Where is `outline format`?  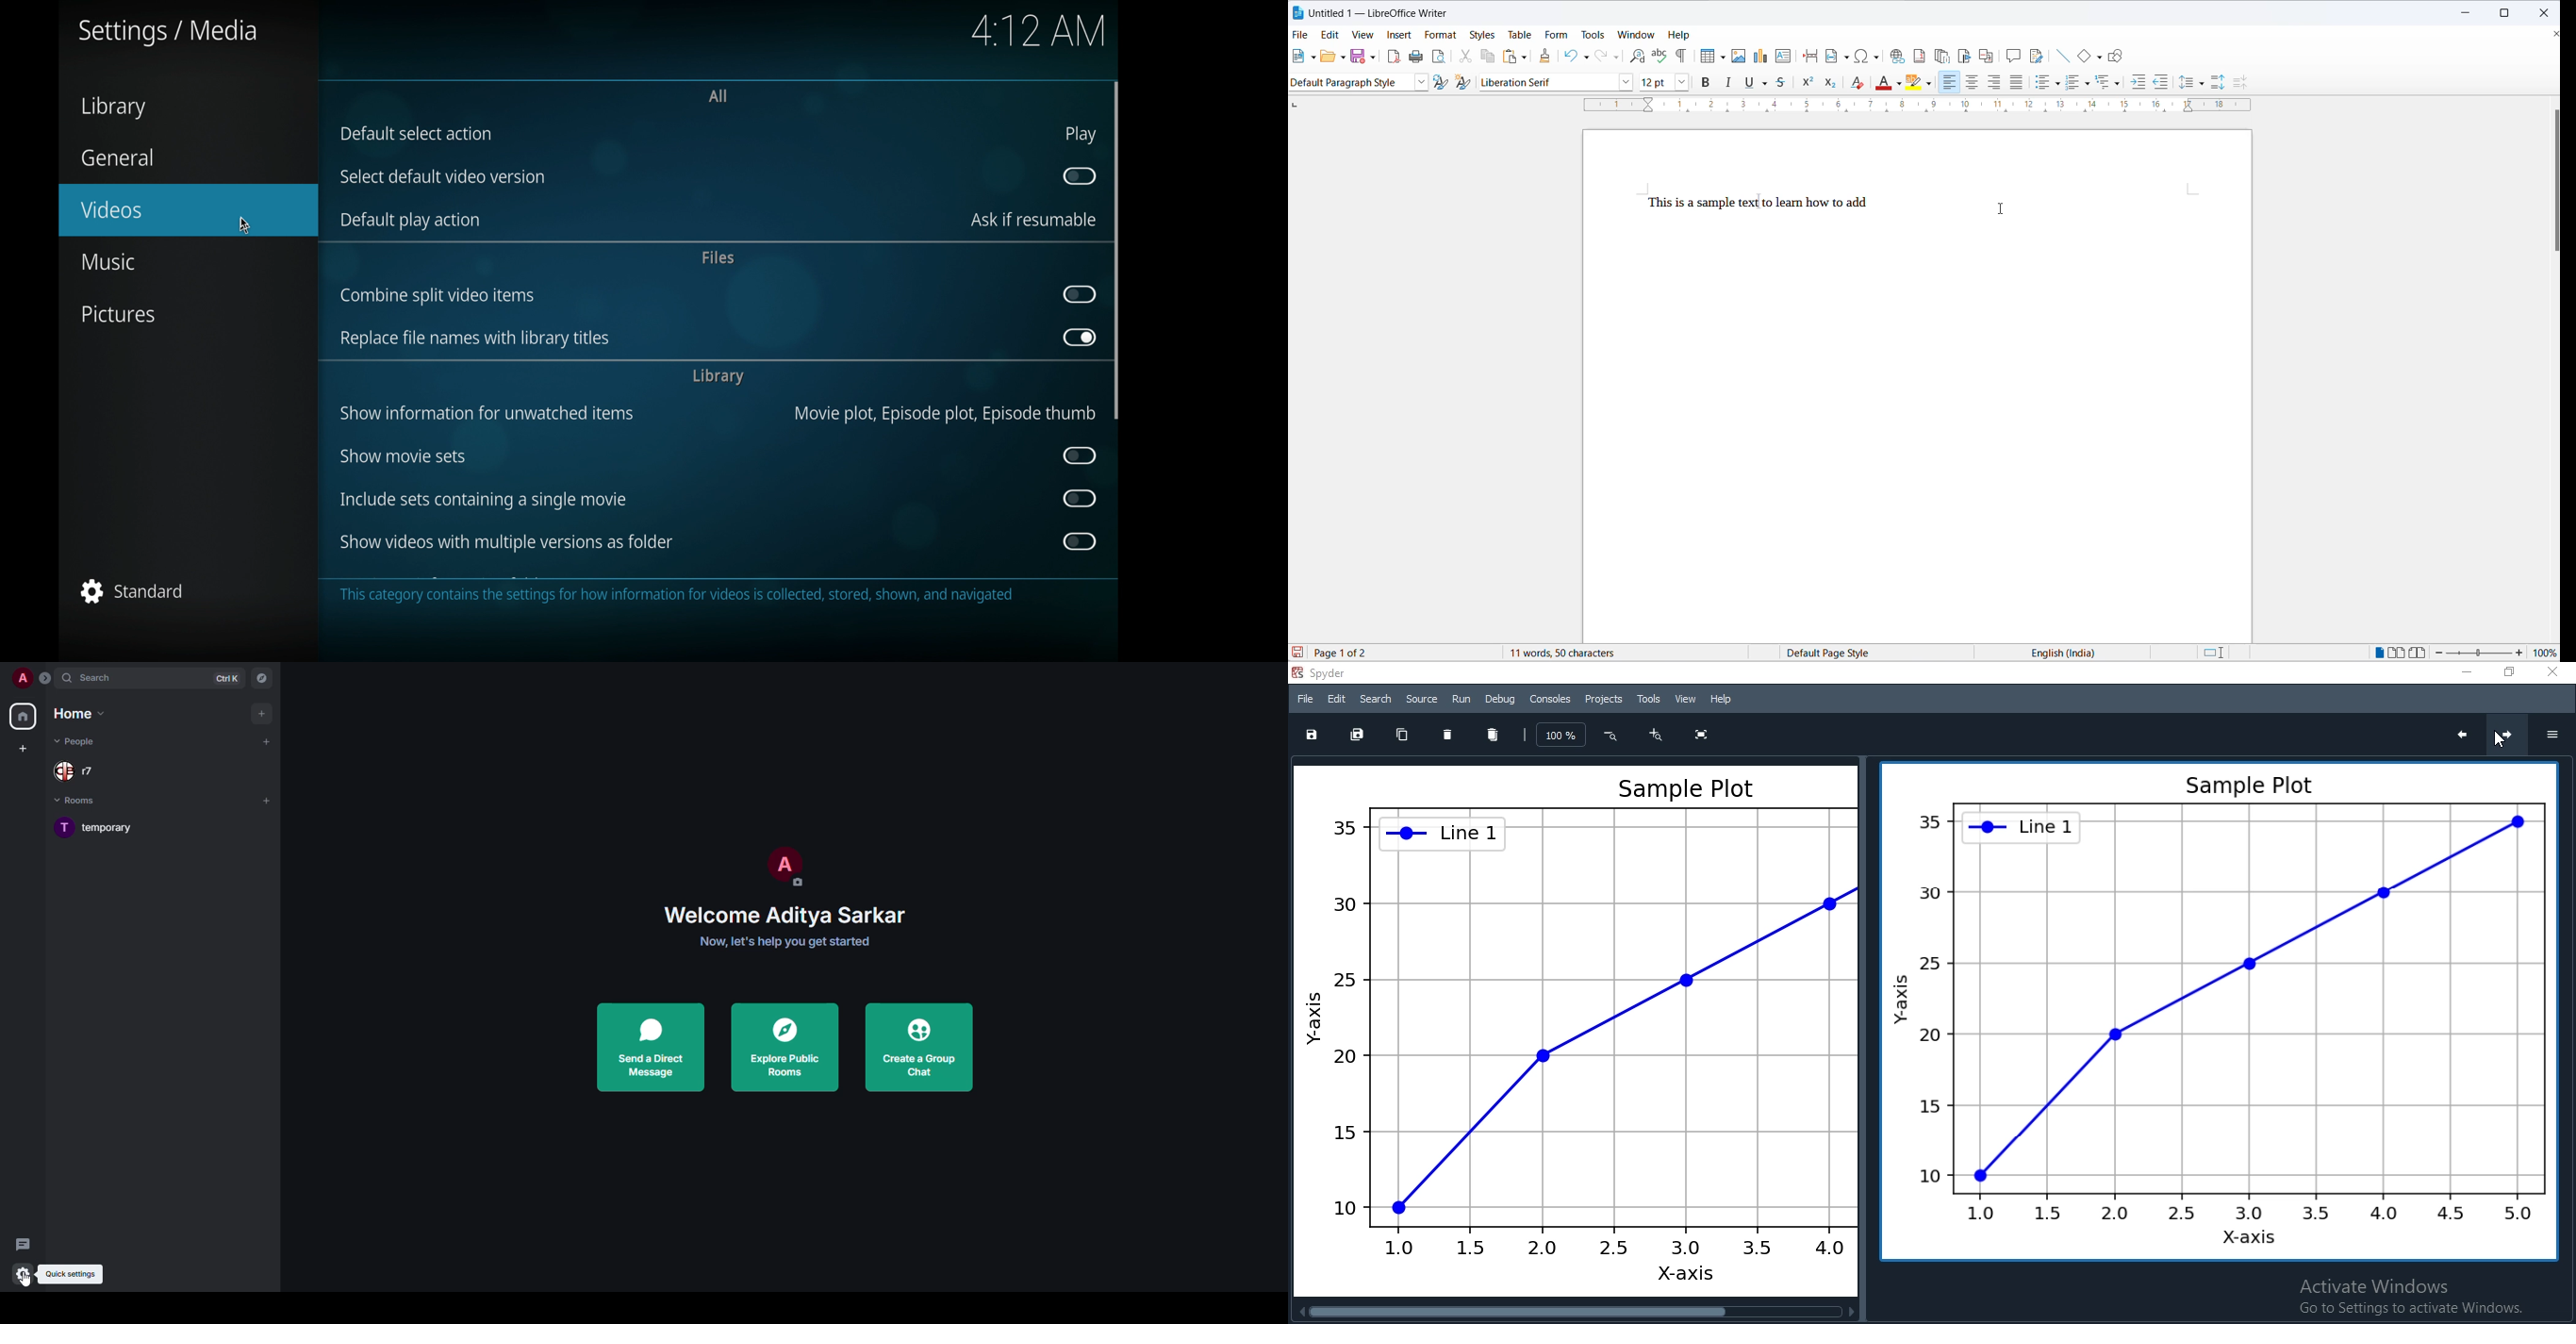 outline format is located at coordinates (2105, 82).